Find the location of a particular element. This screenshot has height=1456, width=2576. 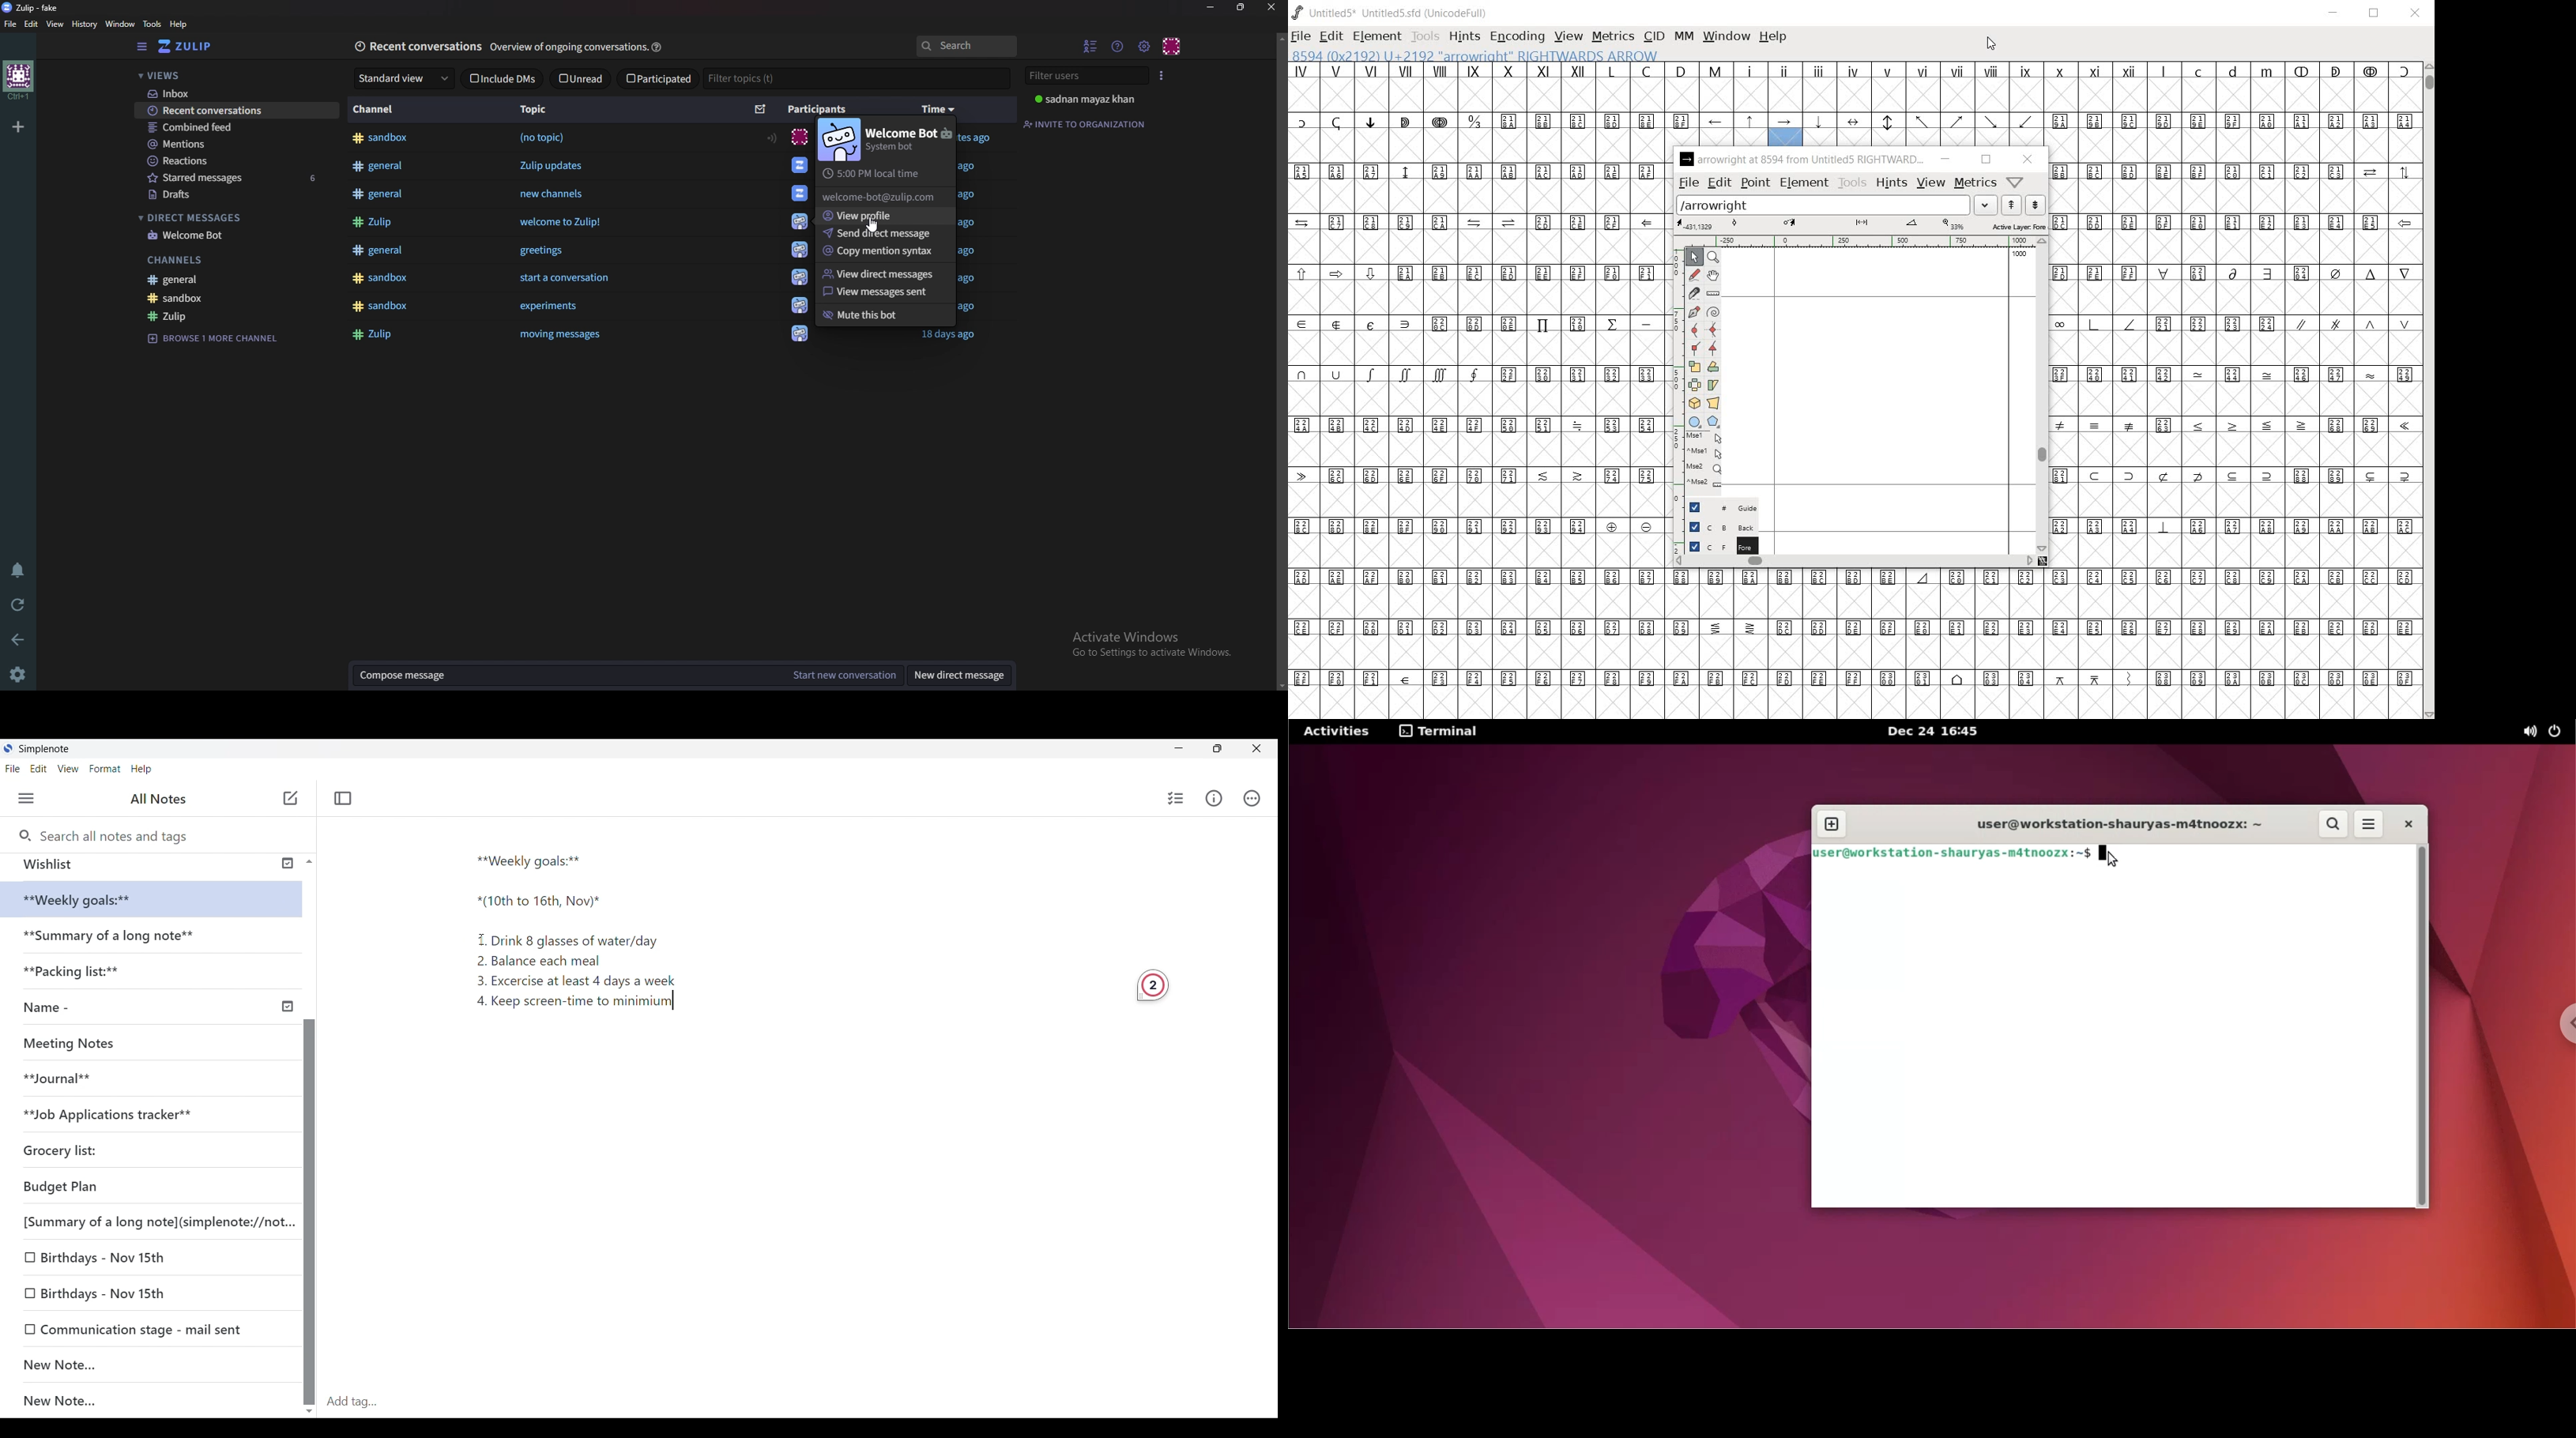

View profile is located at coordinates (882, 215).